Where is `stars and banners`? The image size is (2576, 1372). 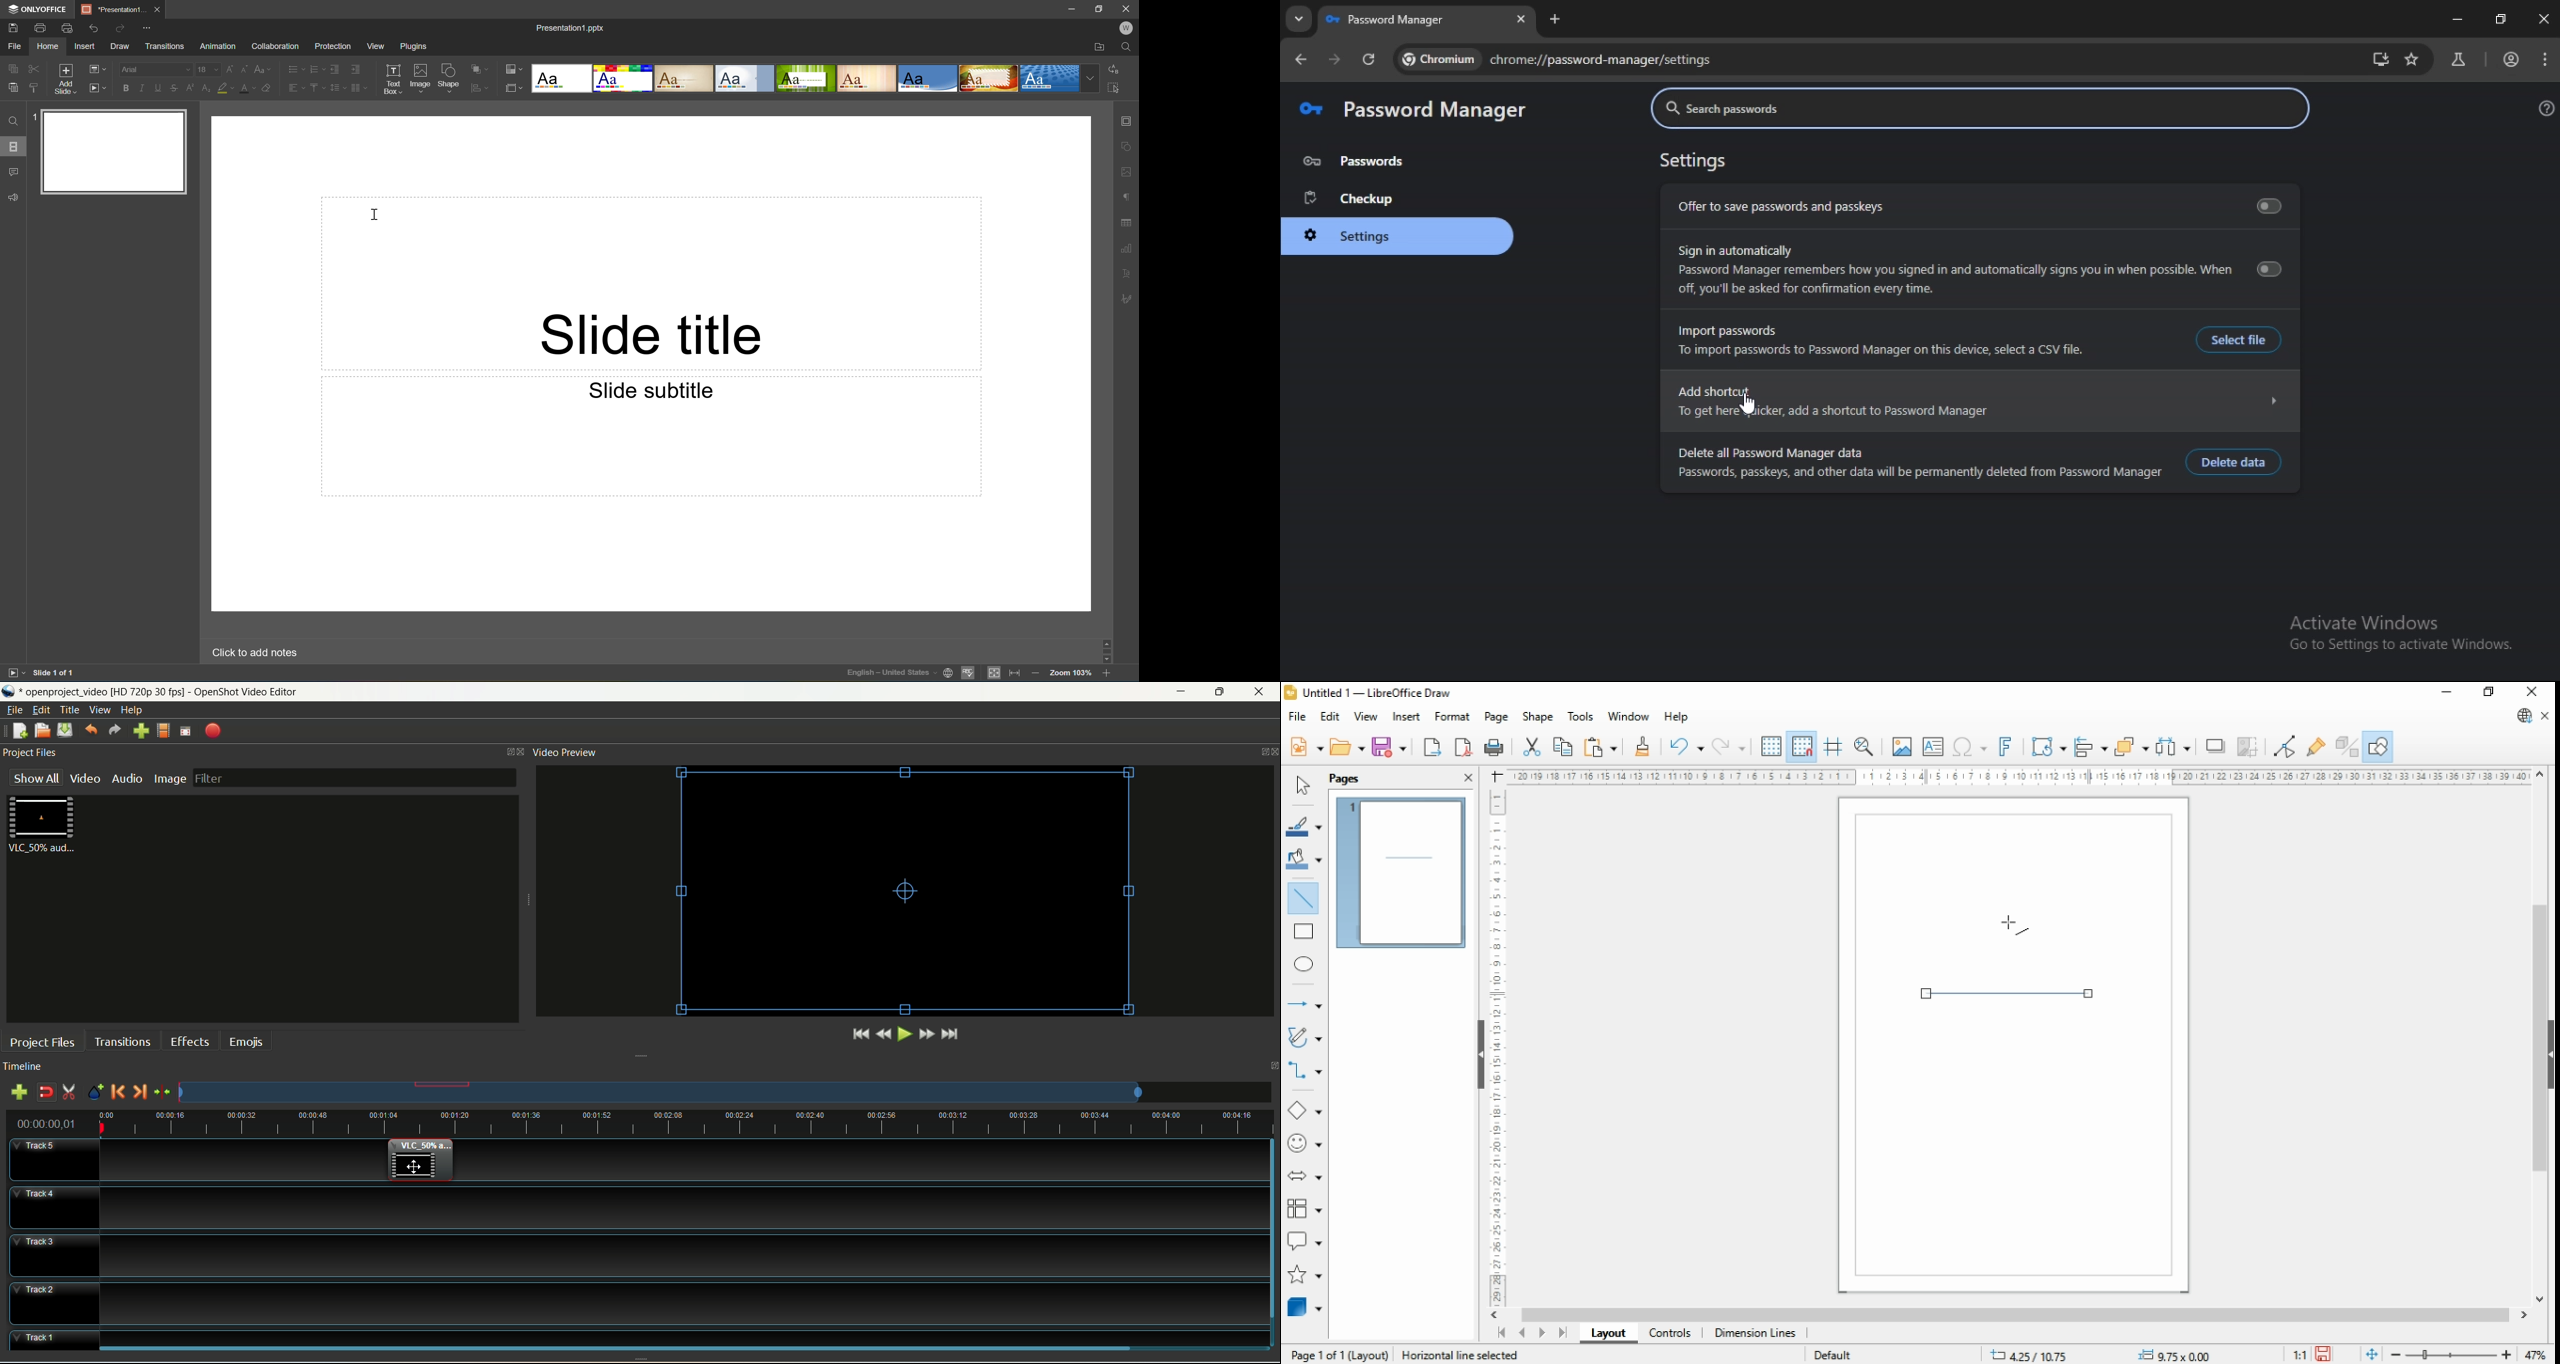 stars and banners is located at coordinates (1302, 1273).